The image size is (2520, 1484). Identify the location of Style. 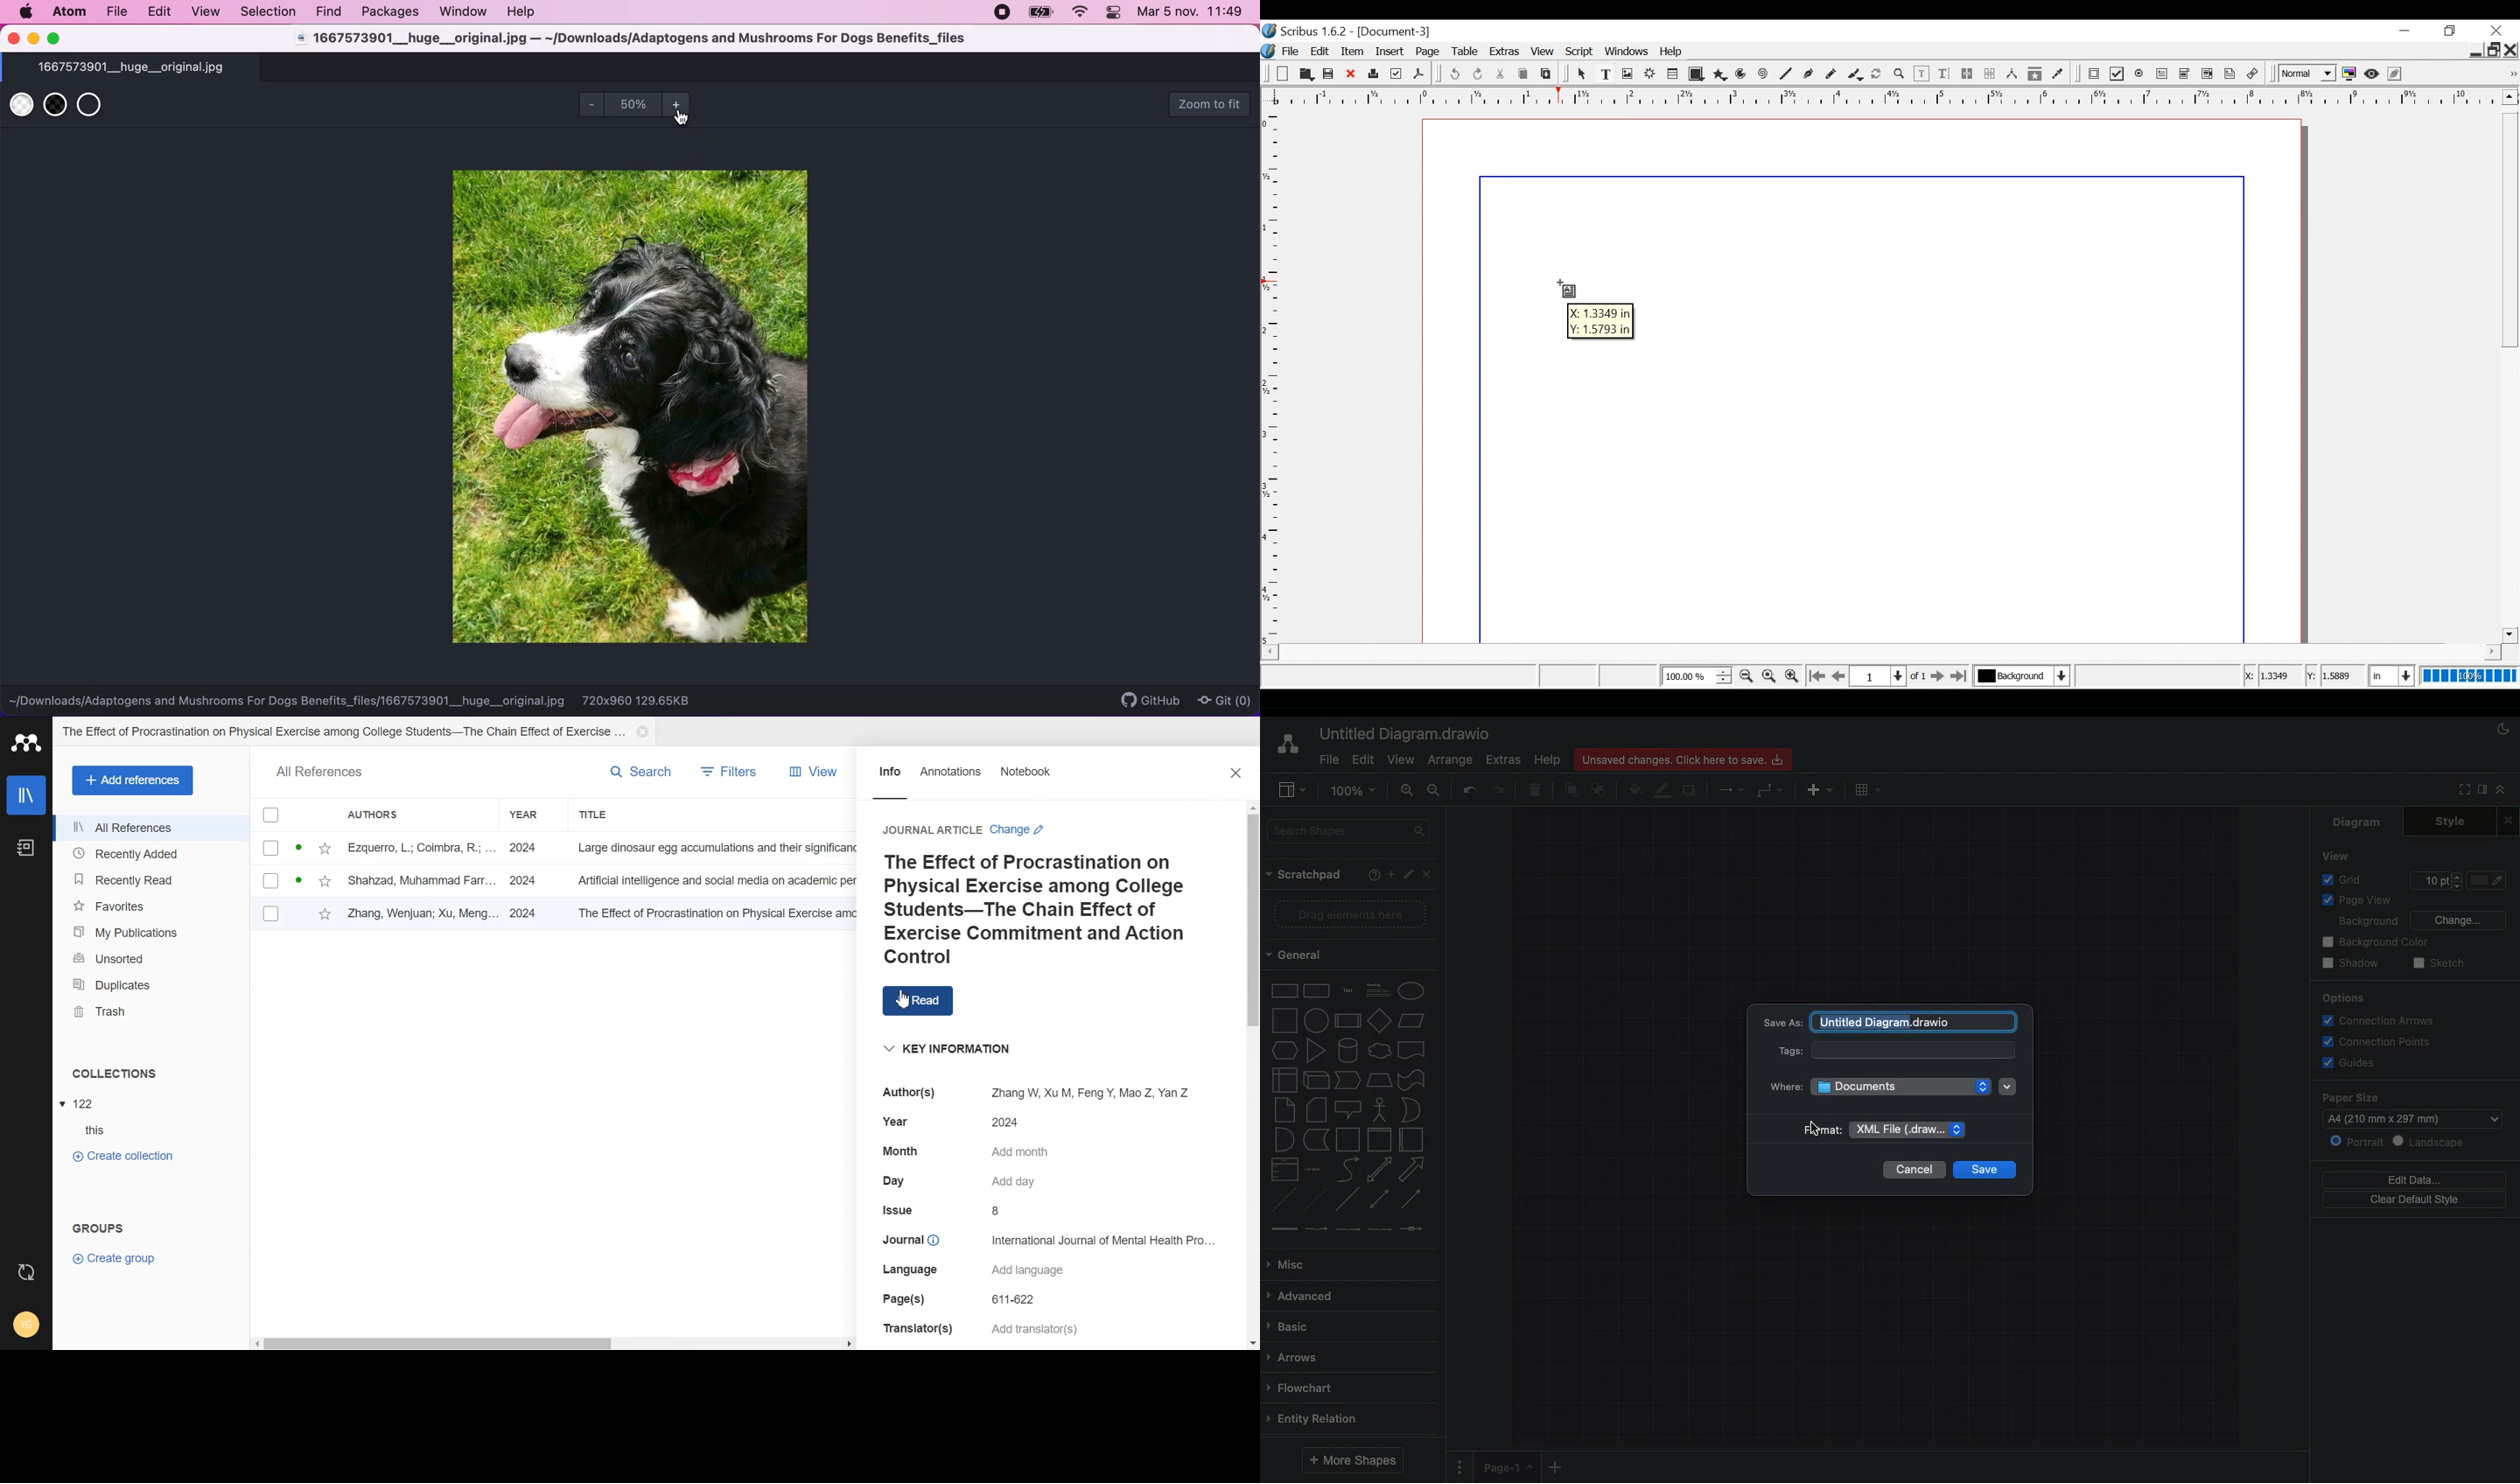
(2460, 822).